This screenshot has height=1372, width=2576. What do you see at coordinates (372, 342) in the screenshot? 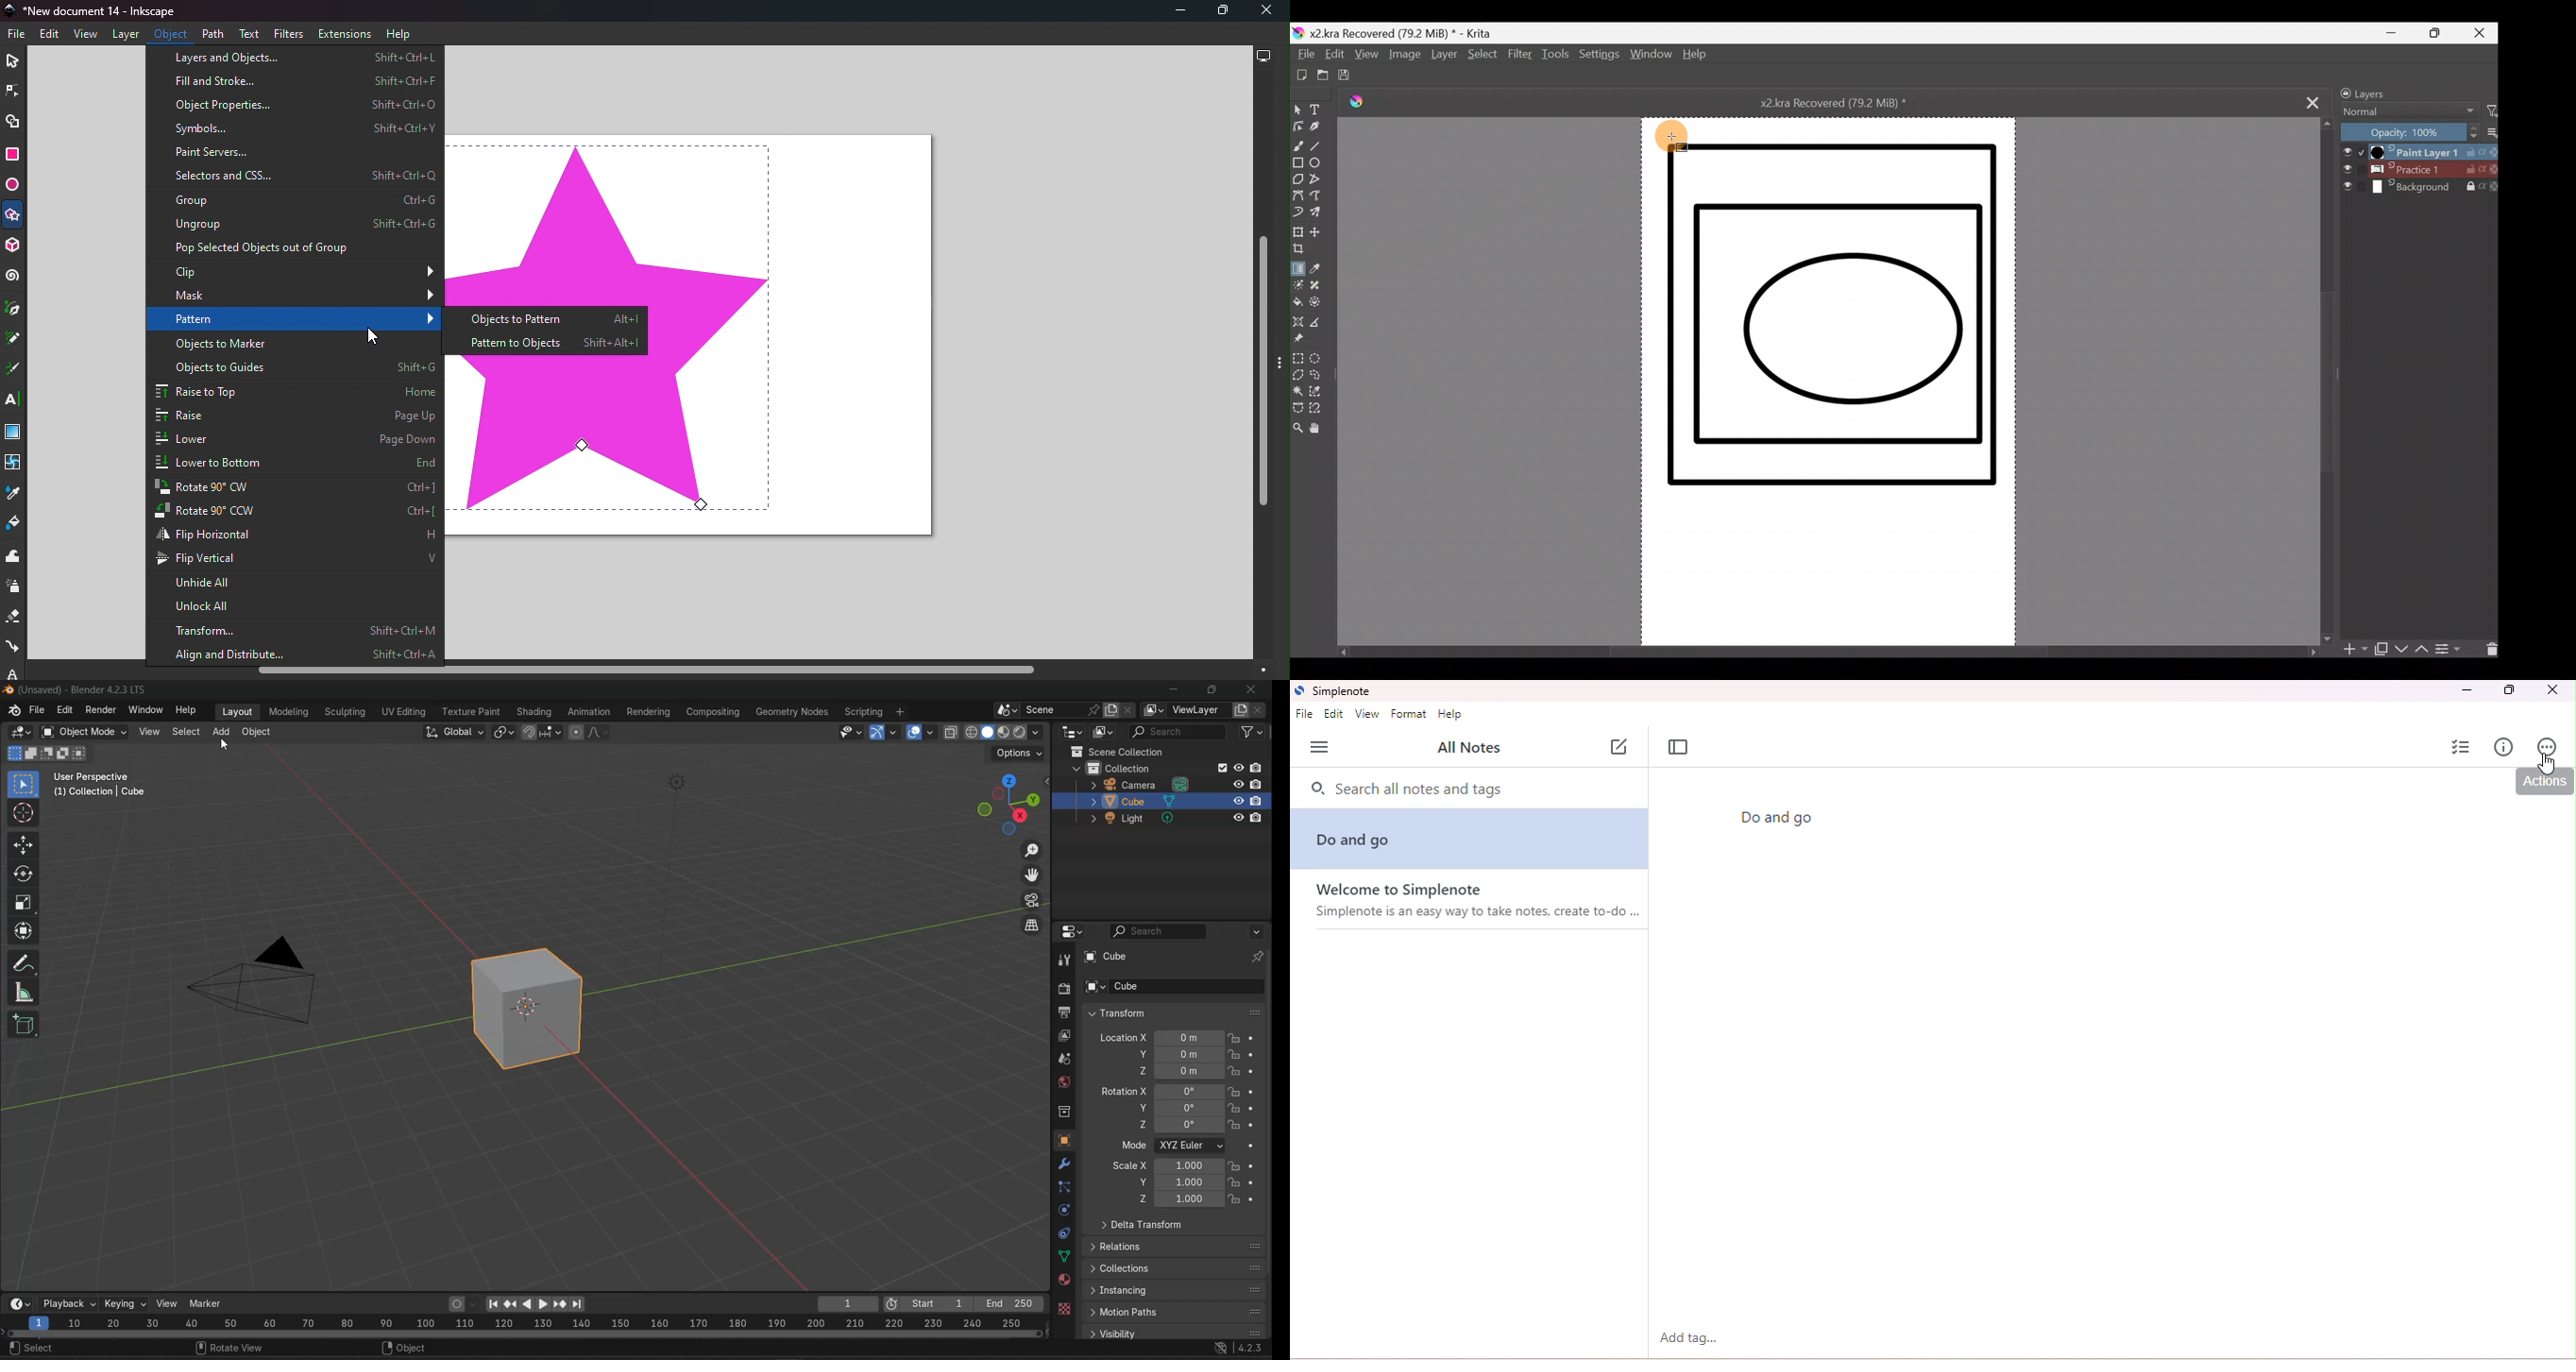
I see `Cursor` at bounding box center [372, 342].